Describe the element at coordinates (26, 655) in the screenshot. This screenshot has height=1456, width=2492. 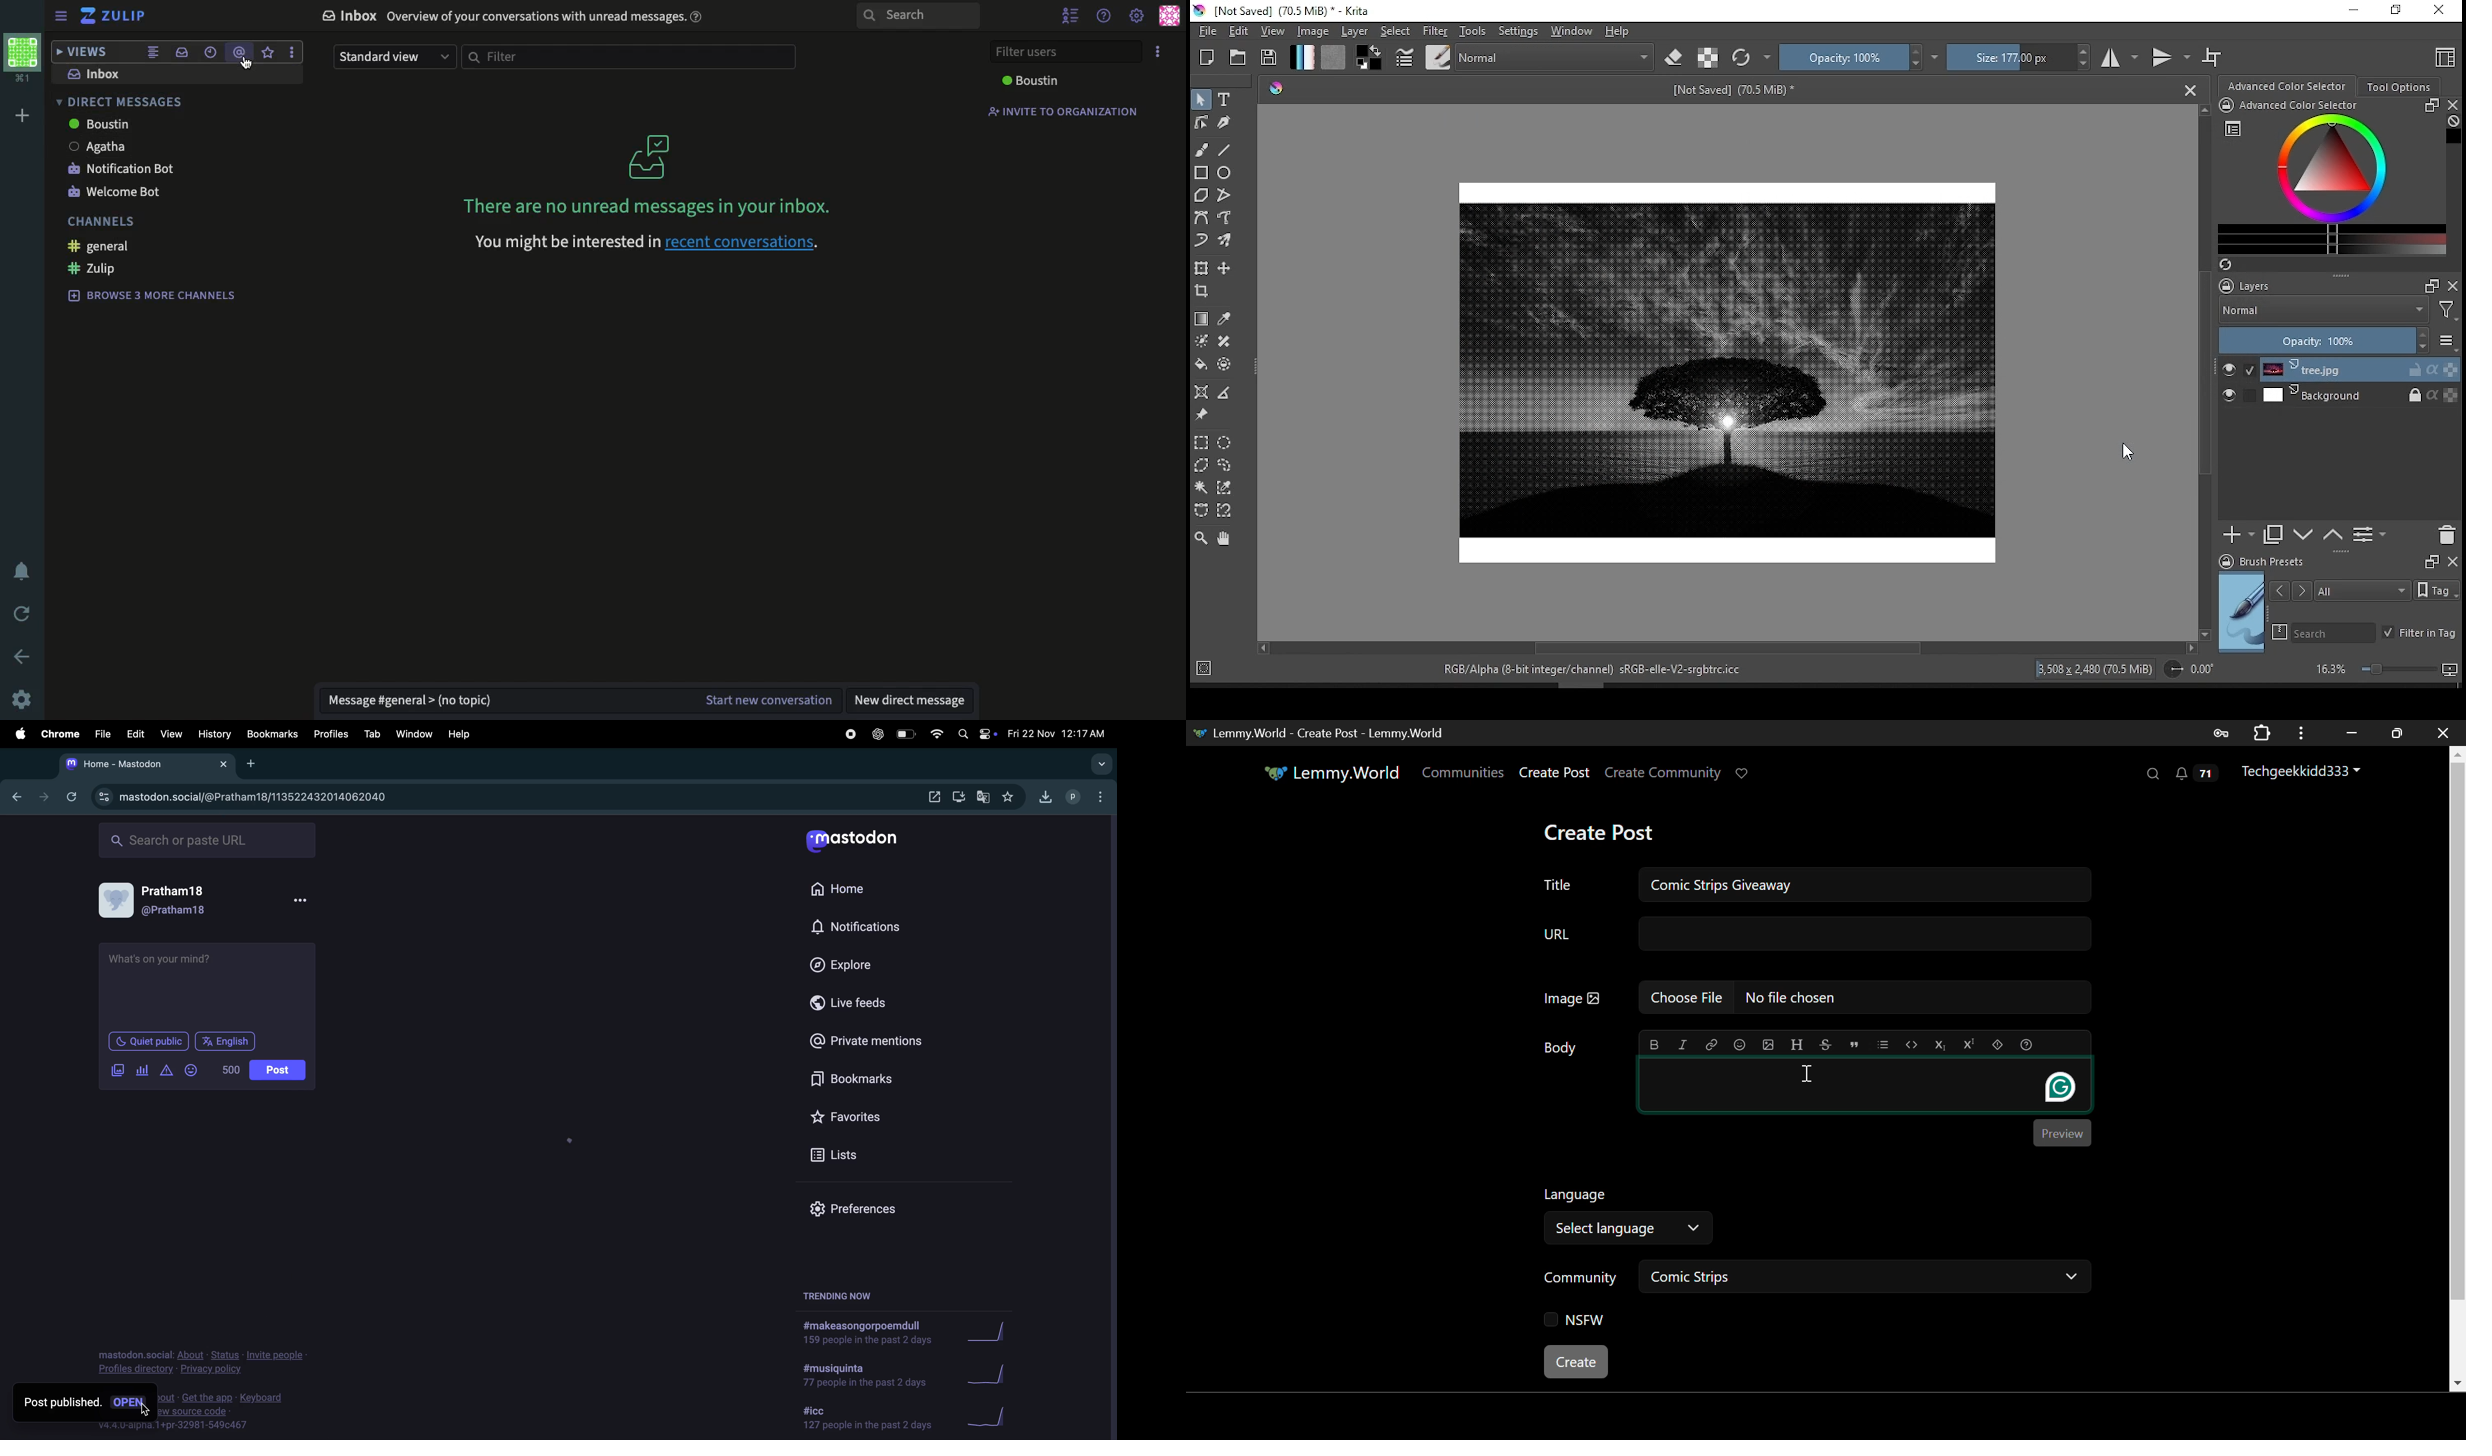
I see `back` at that location.